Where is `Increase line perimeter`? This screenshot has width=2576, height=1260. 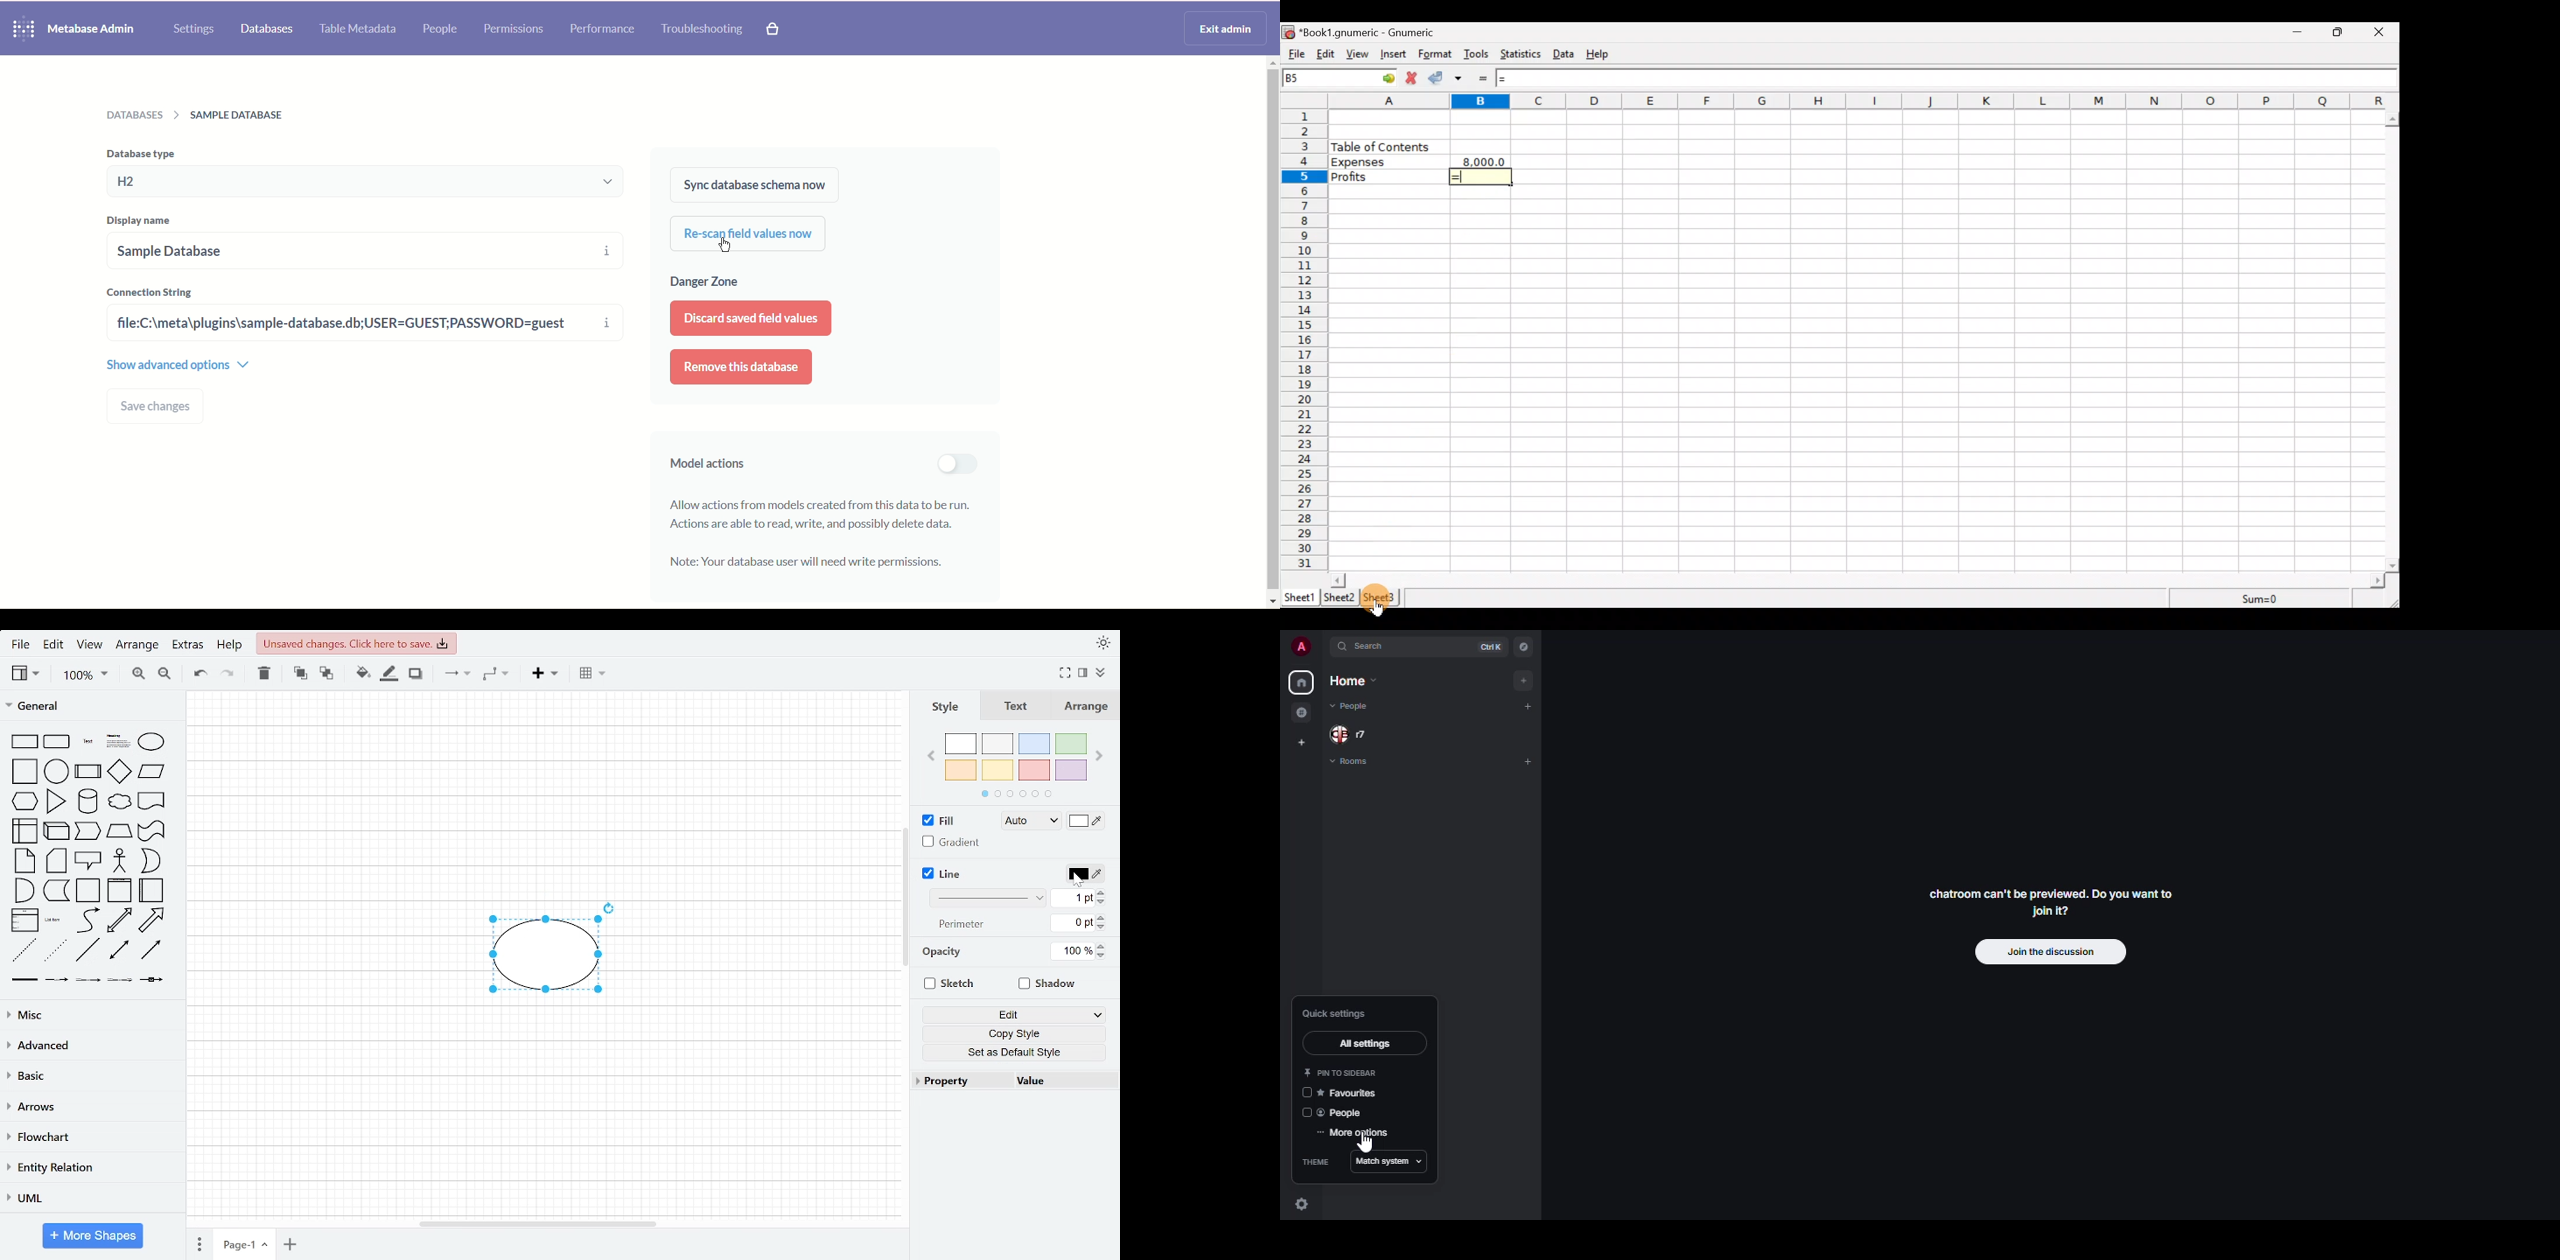 Increase line perimeter is located at coordinates (1102, 917).